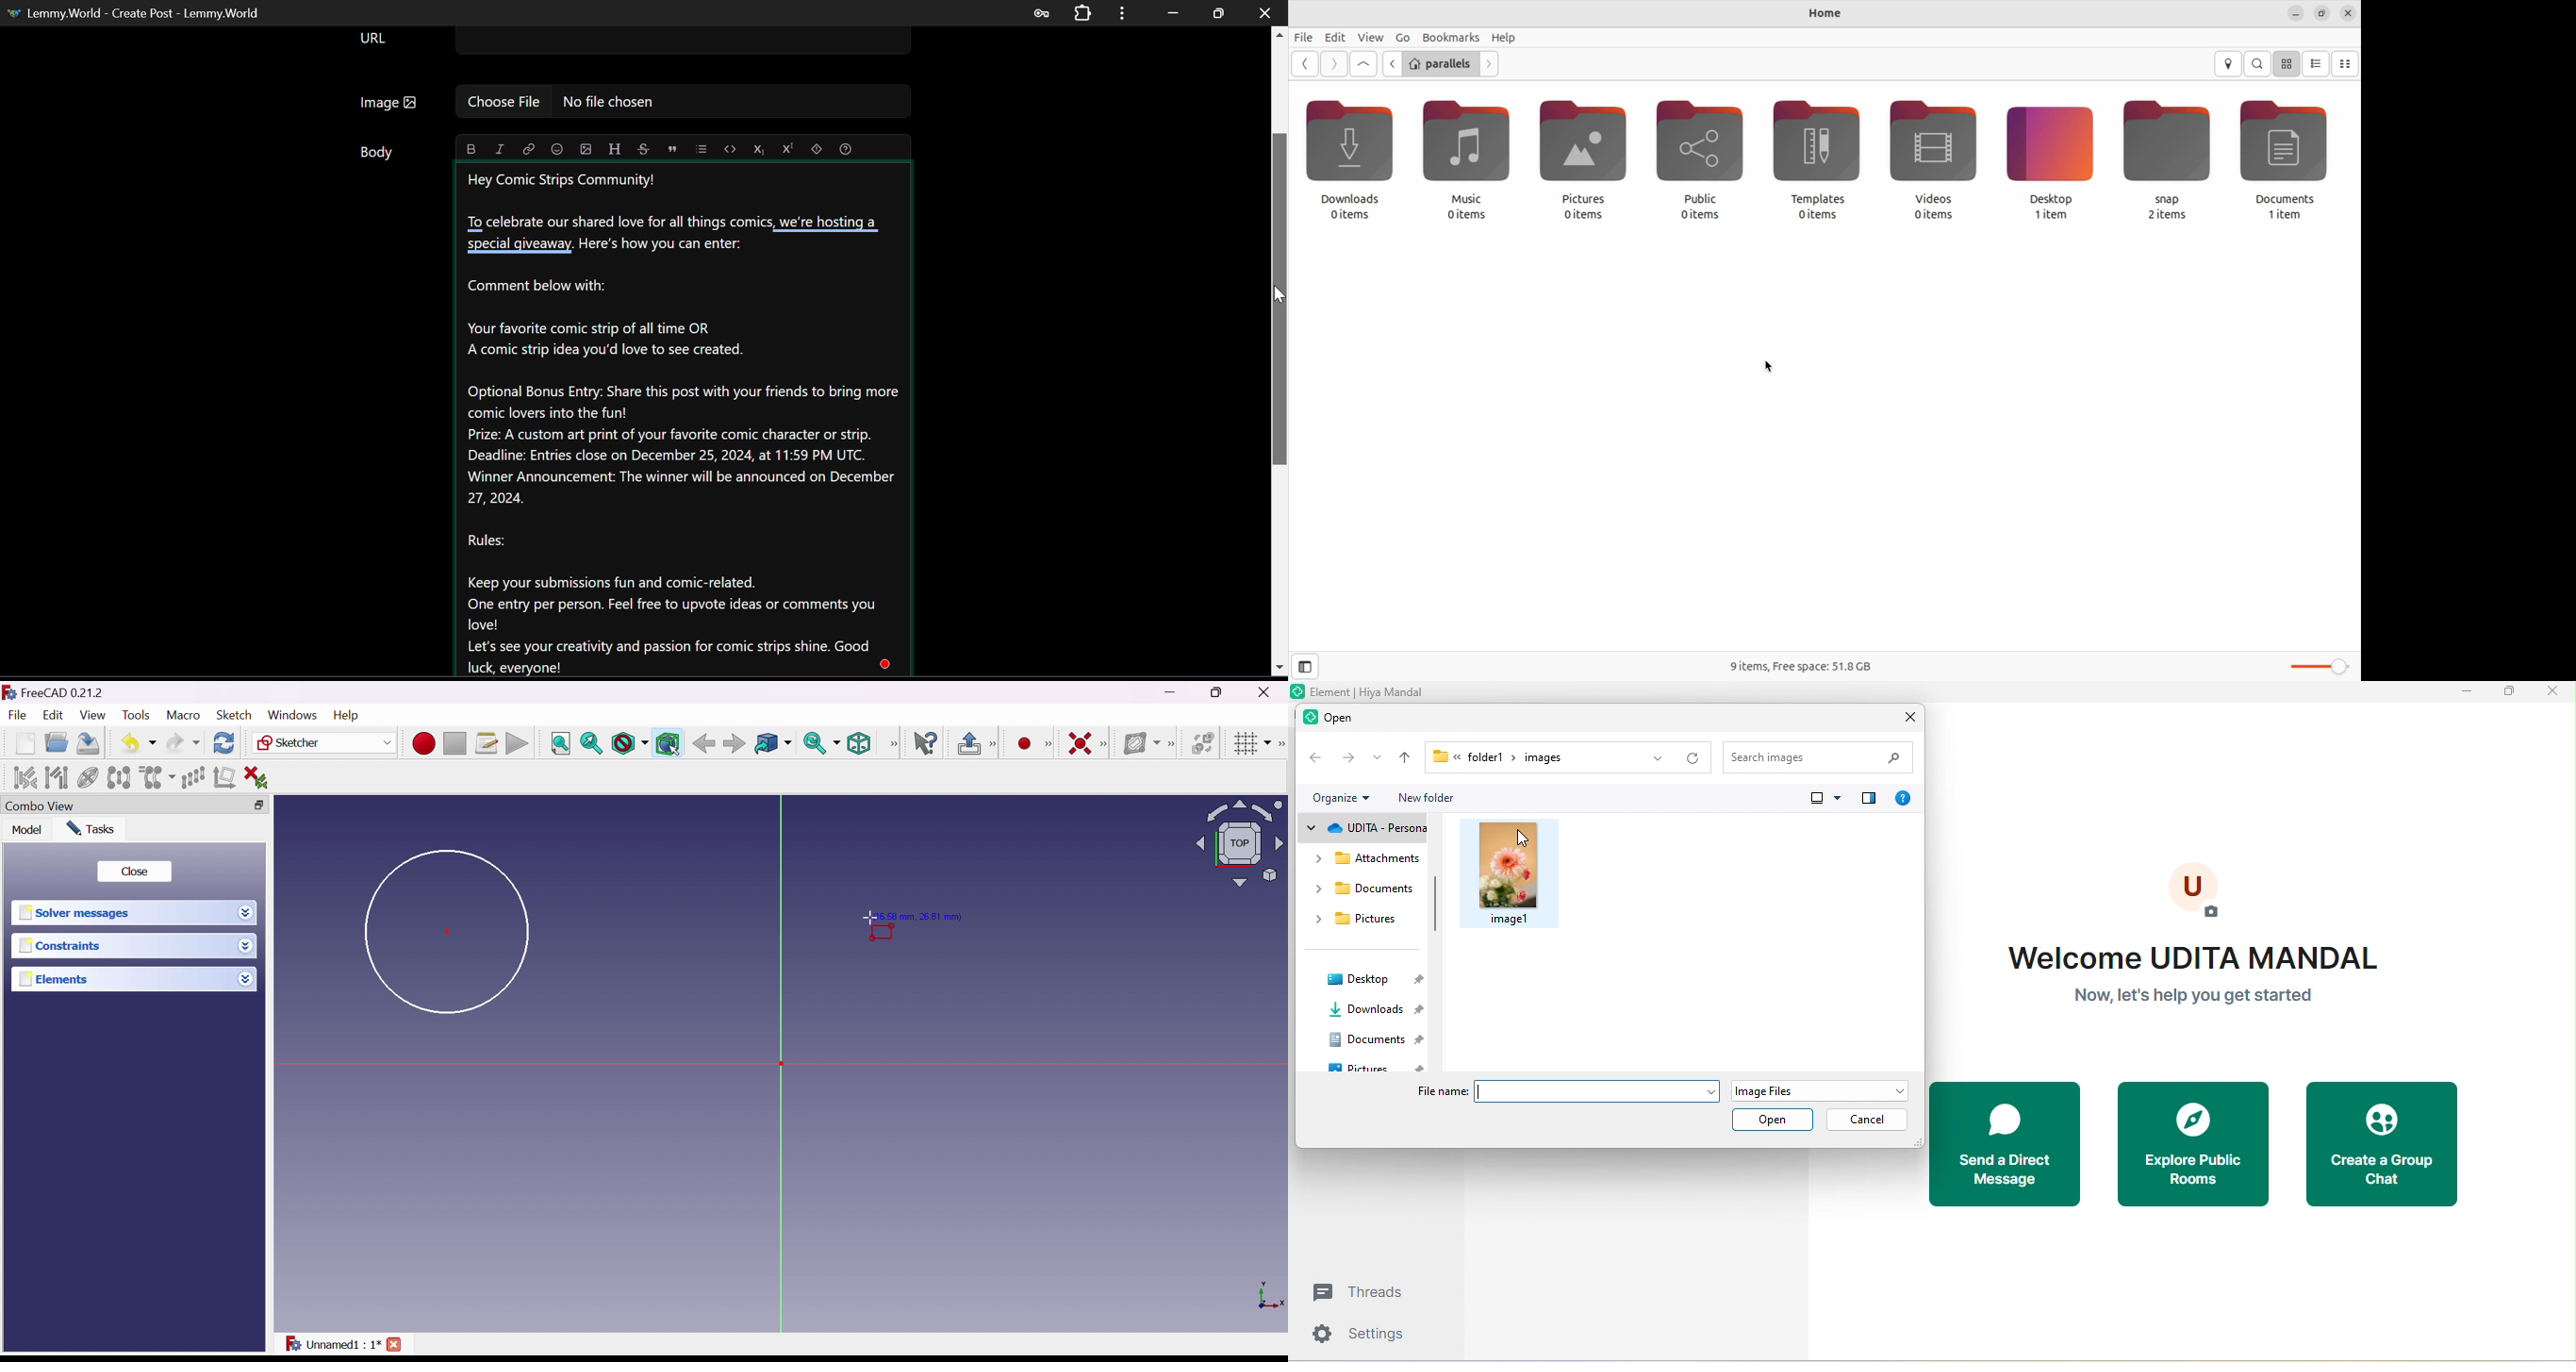 The width and height of the screenshot is (2576, 1372). What do you see at coordinates (423, 741) in the screenshot?
I see `Macro recording...` at bounding box center [423, 741].